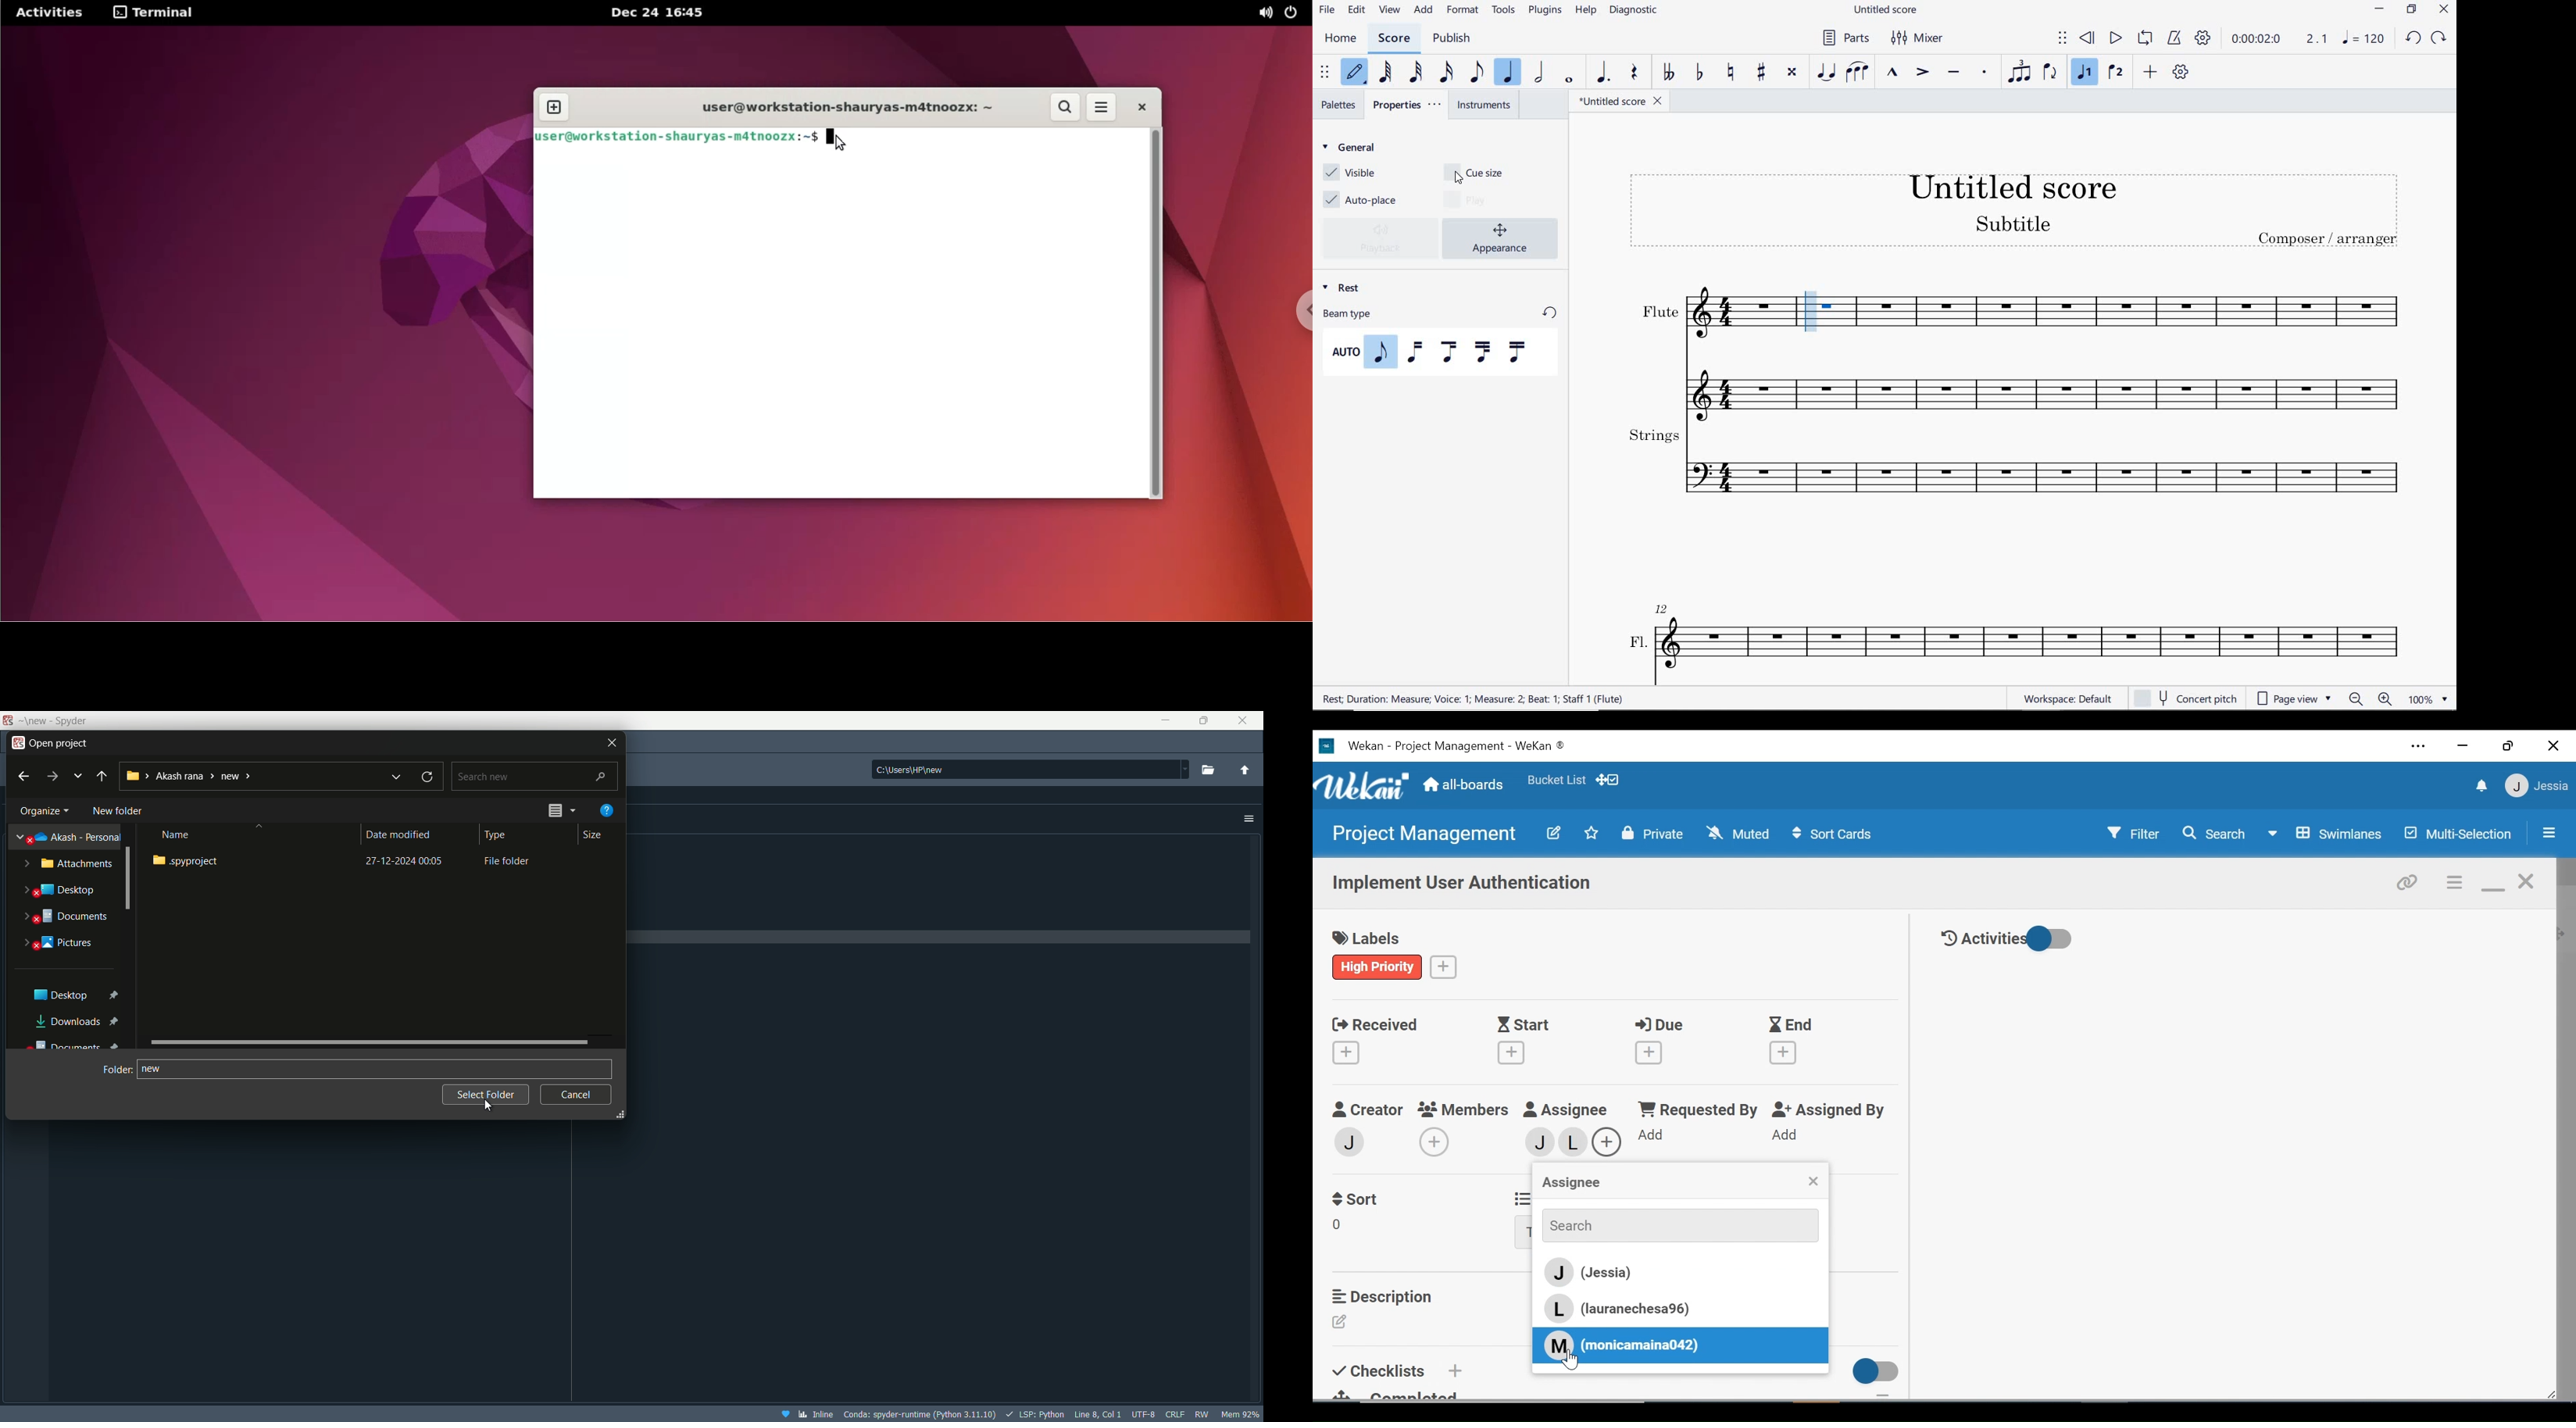 The width and height of the screenshot is (2576, 1428). I want to click on HALF NOTE, so click(1541, 73).